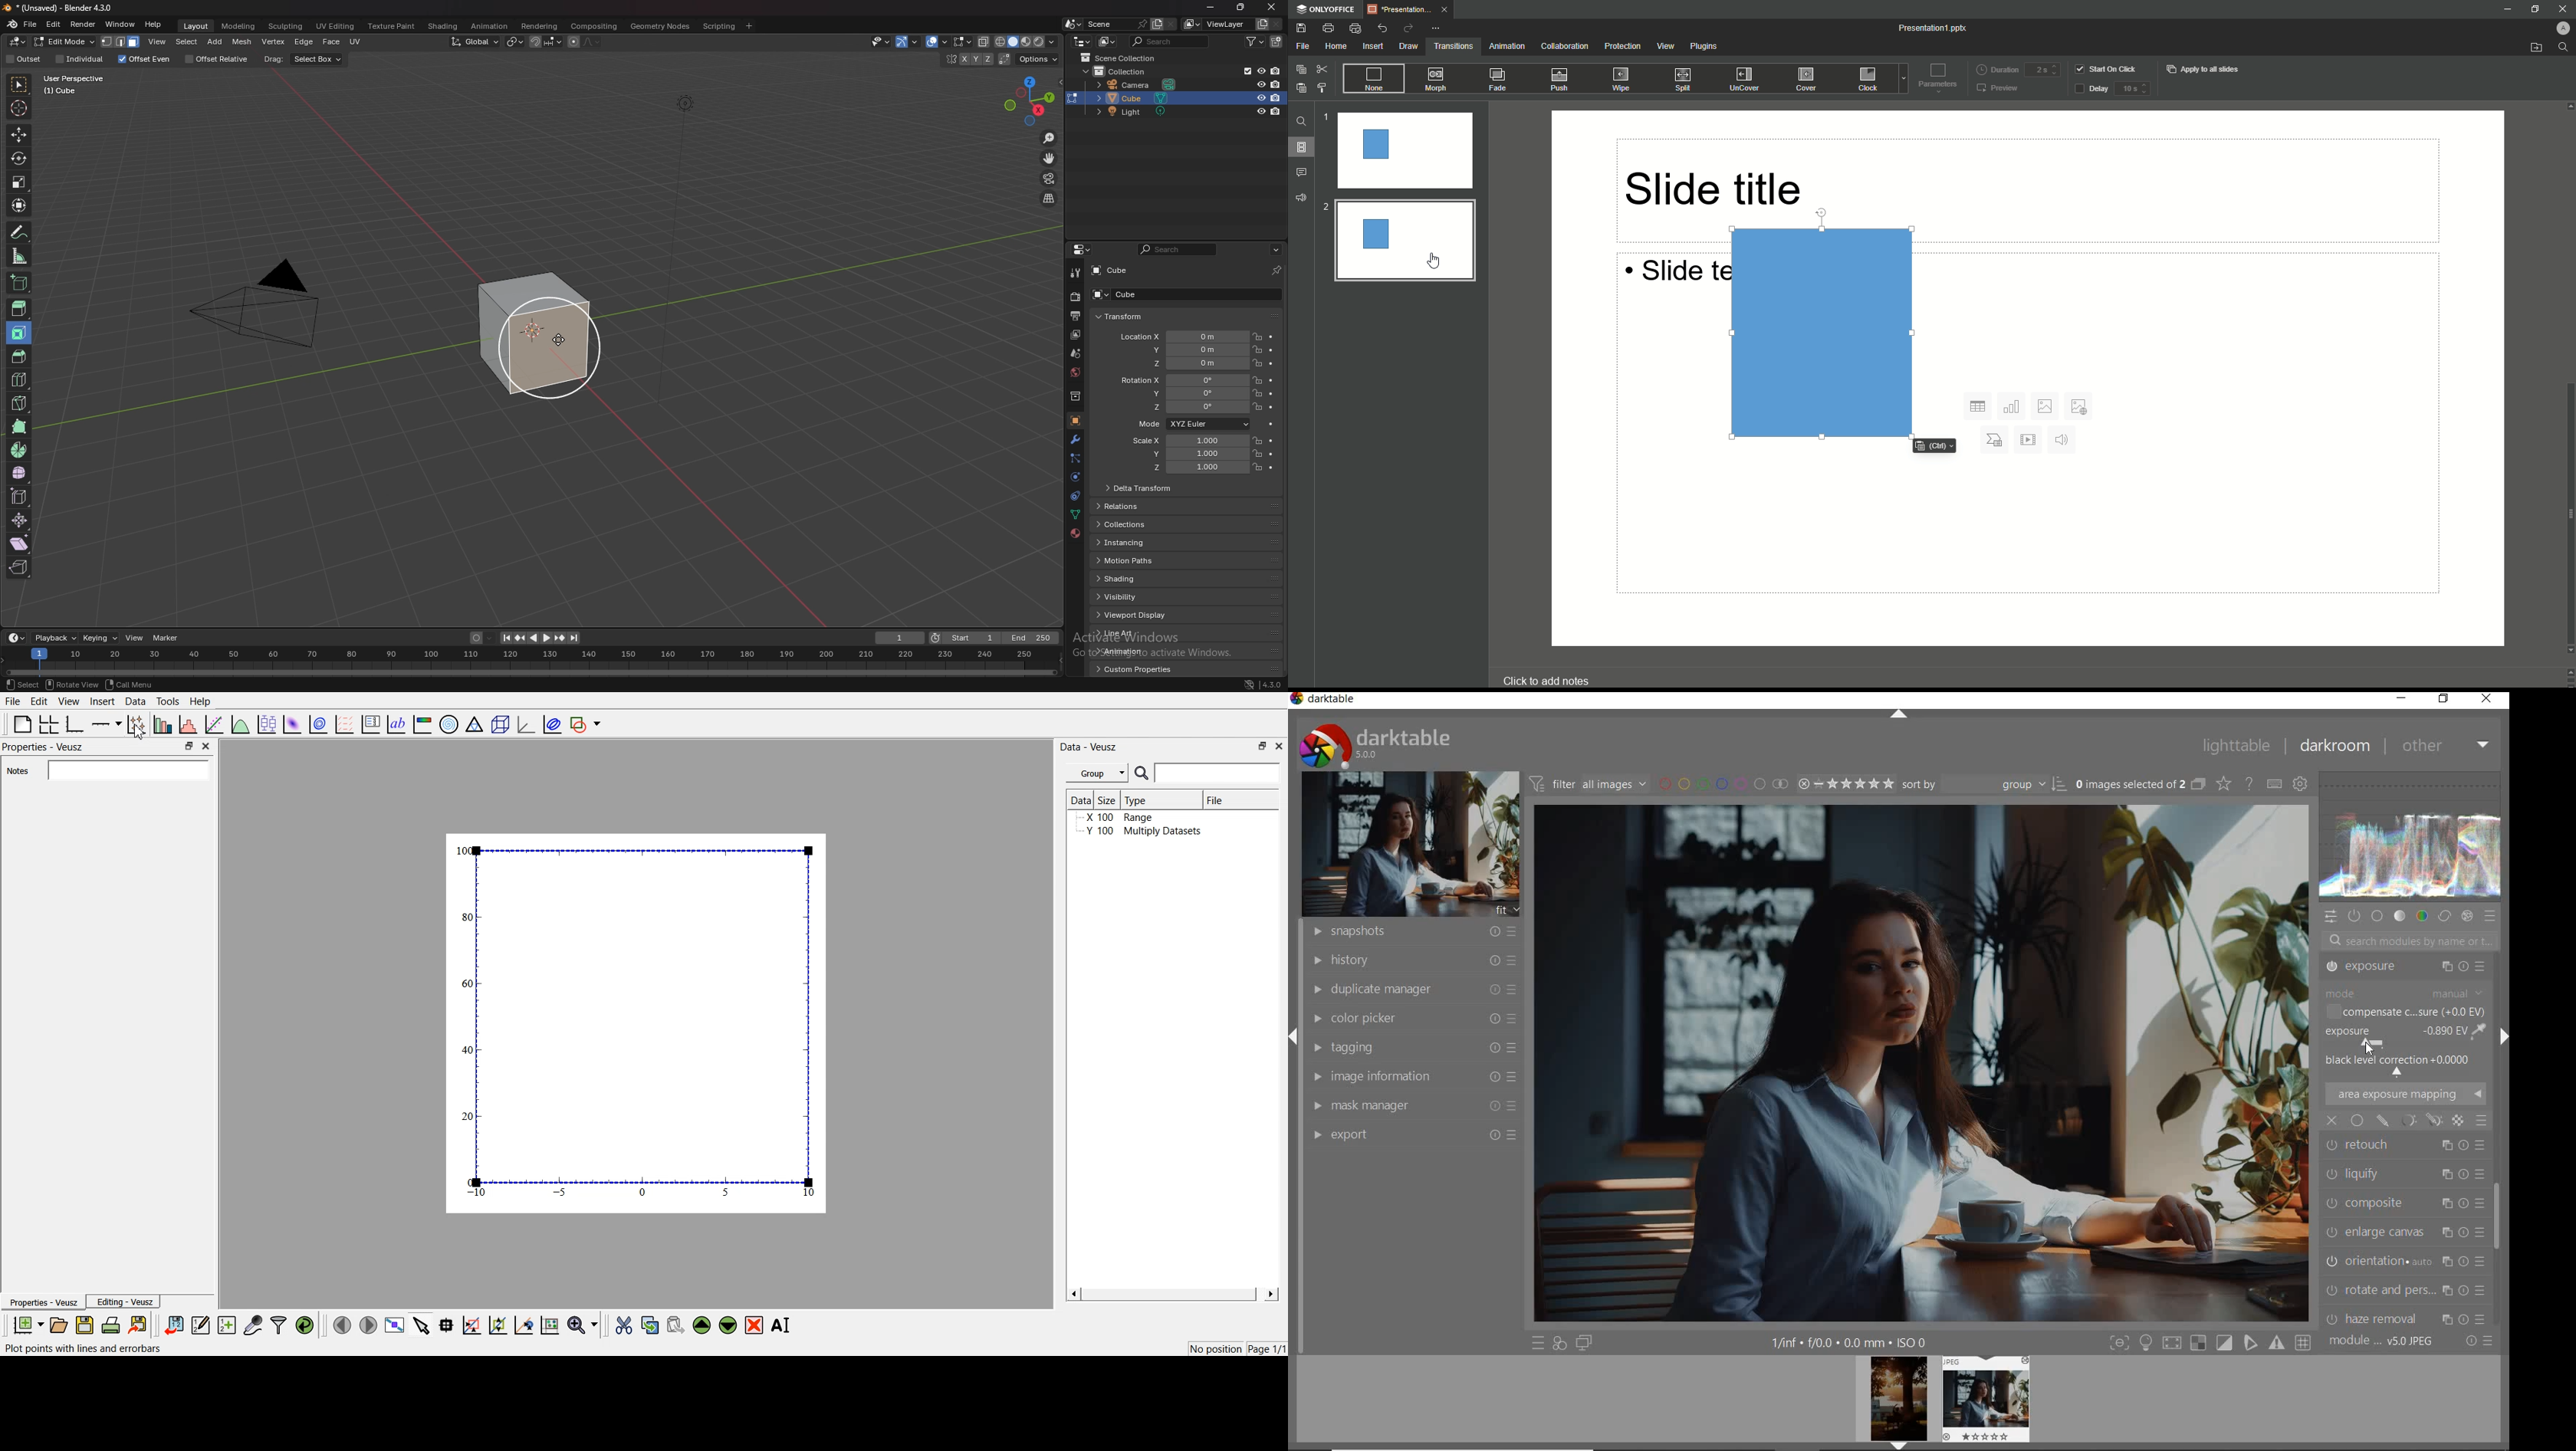  Describe the element at coordinates (19, 309) in the screenshot. I see `extrude region` at that location.